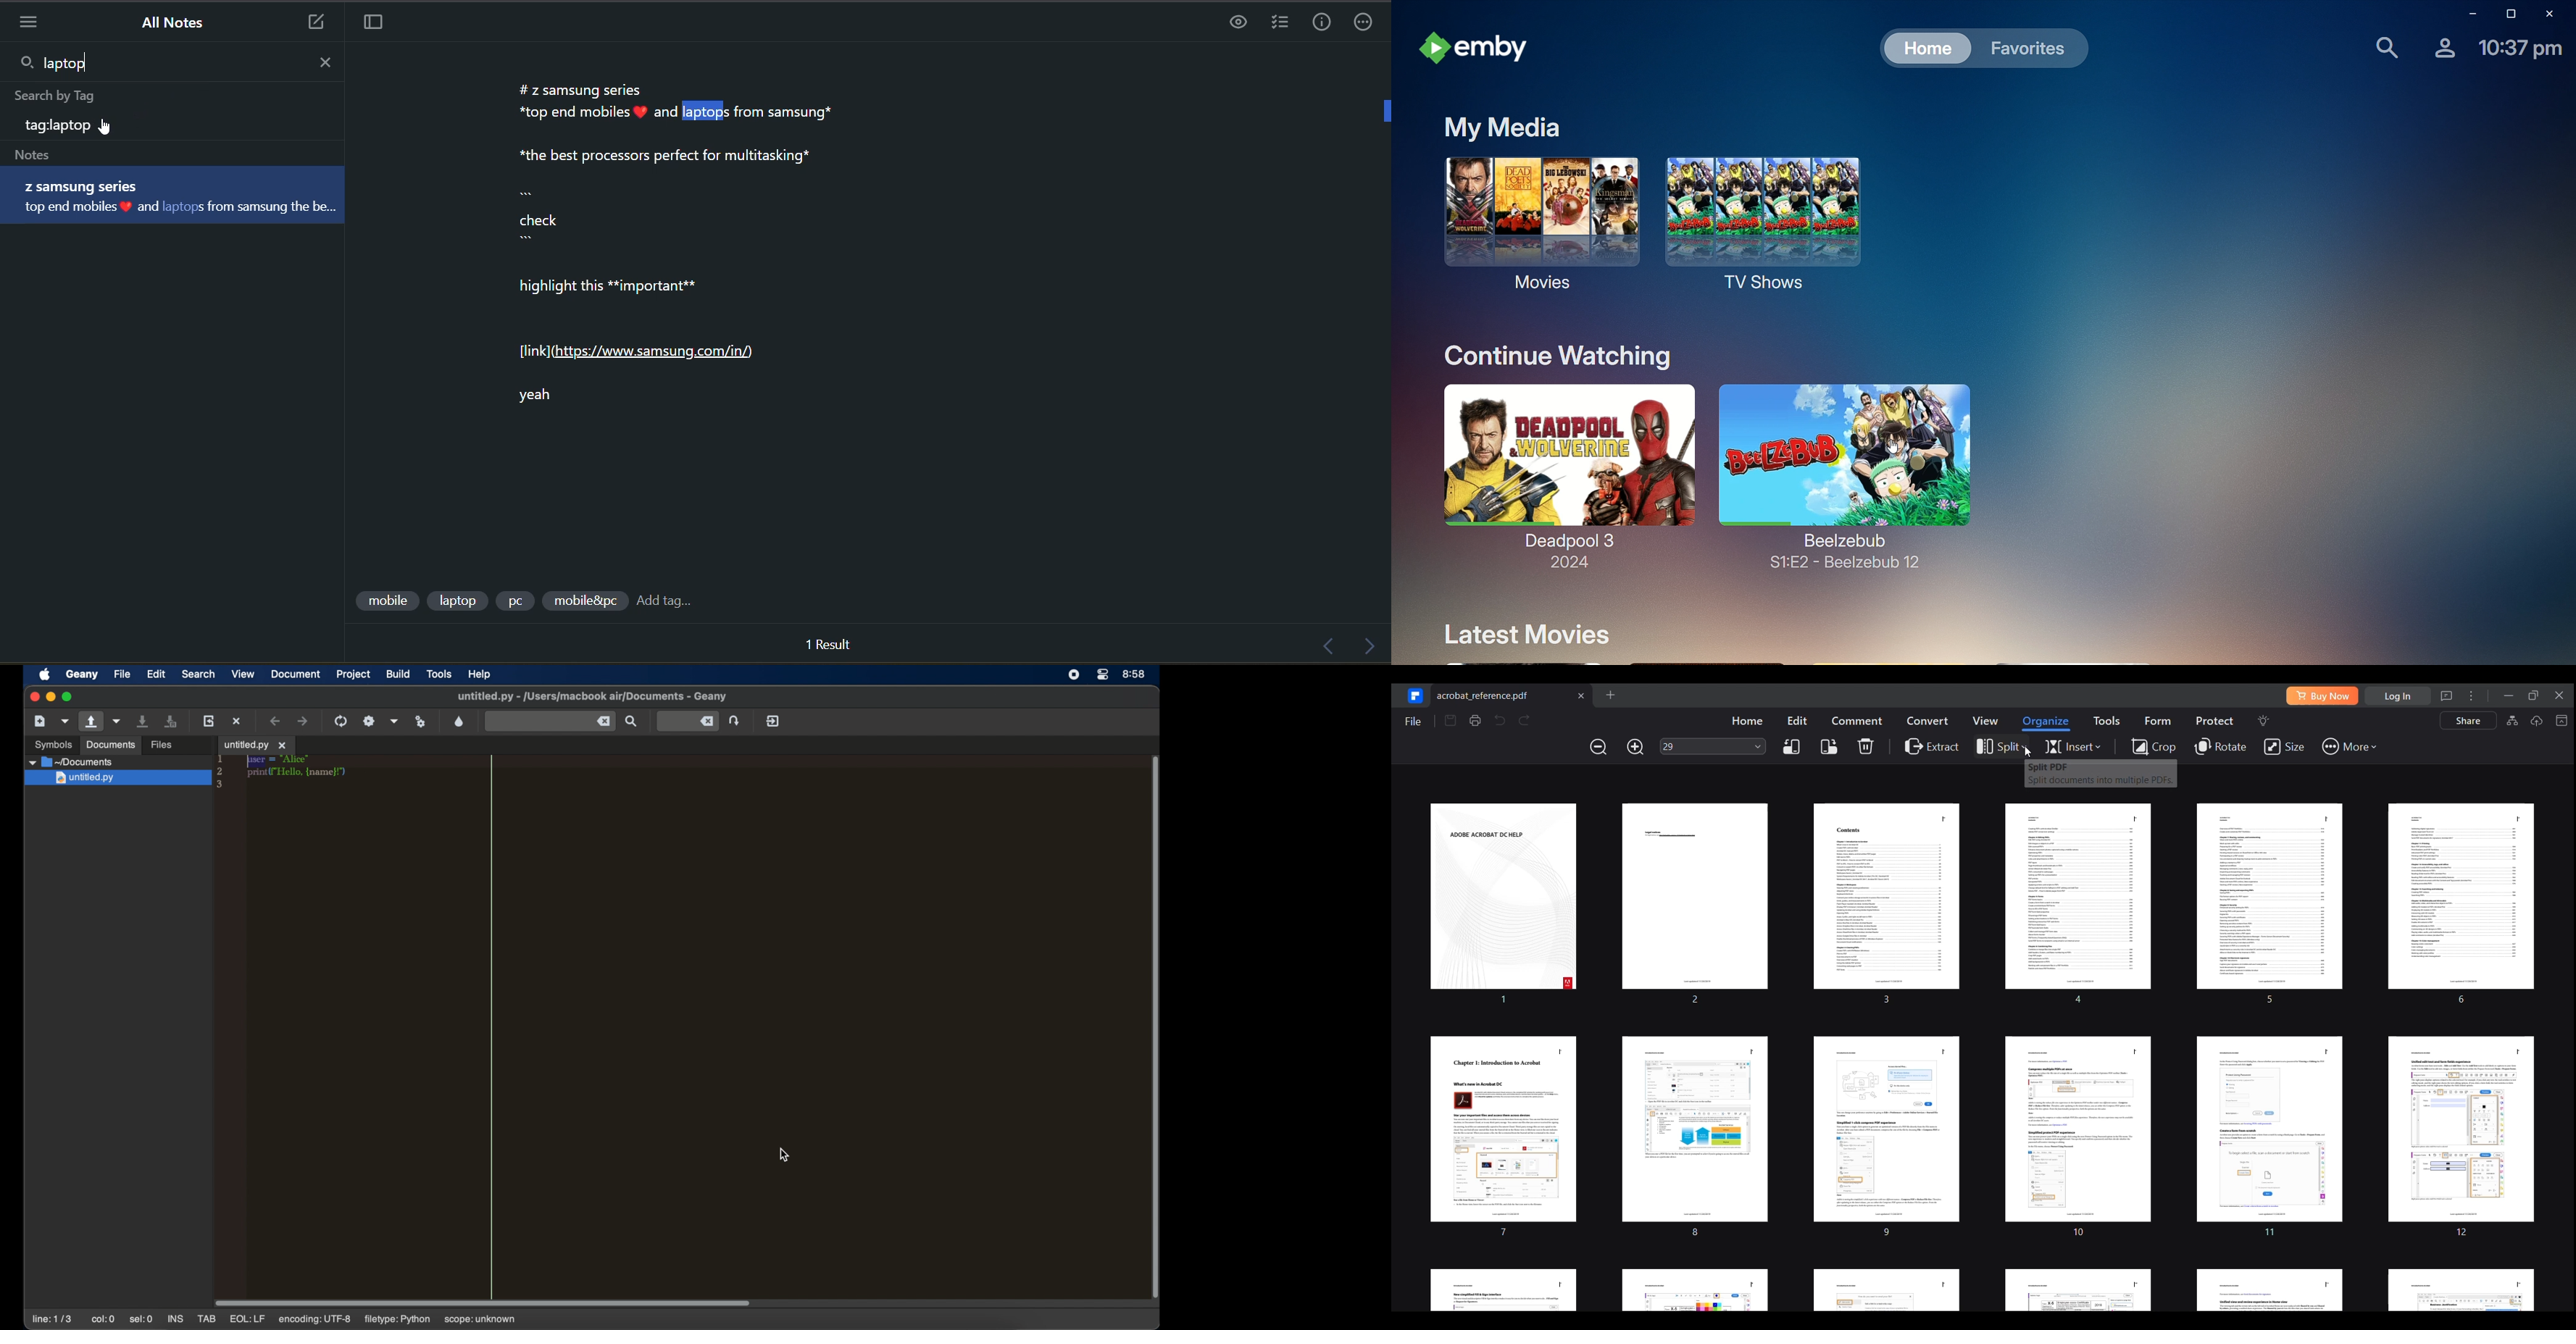 The image size is (2576, 1344). I want to click on Latest Movies, so click(1527, 633).